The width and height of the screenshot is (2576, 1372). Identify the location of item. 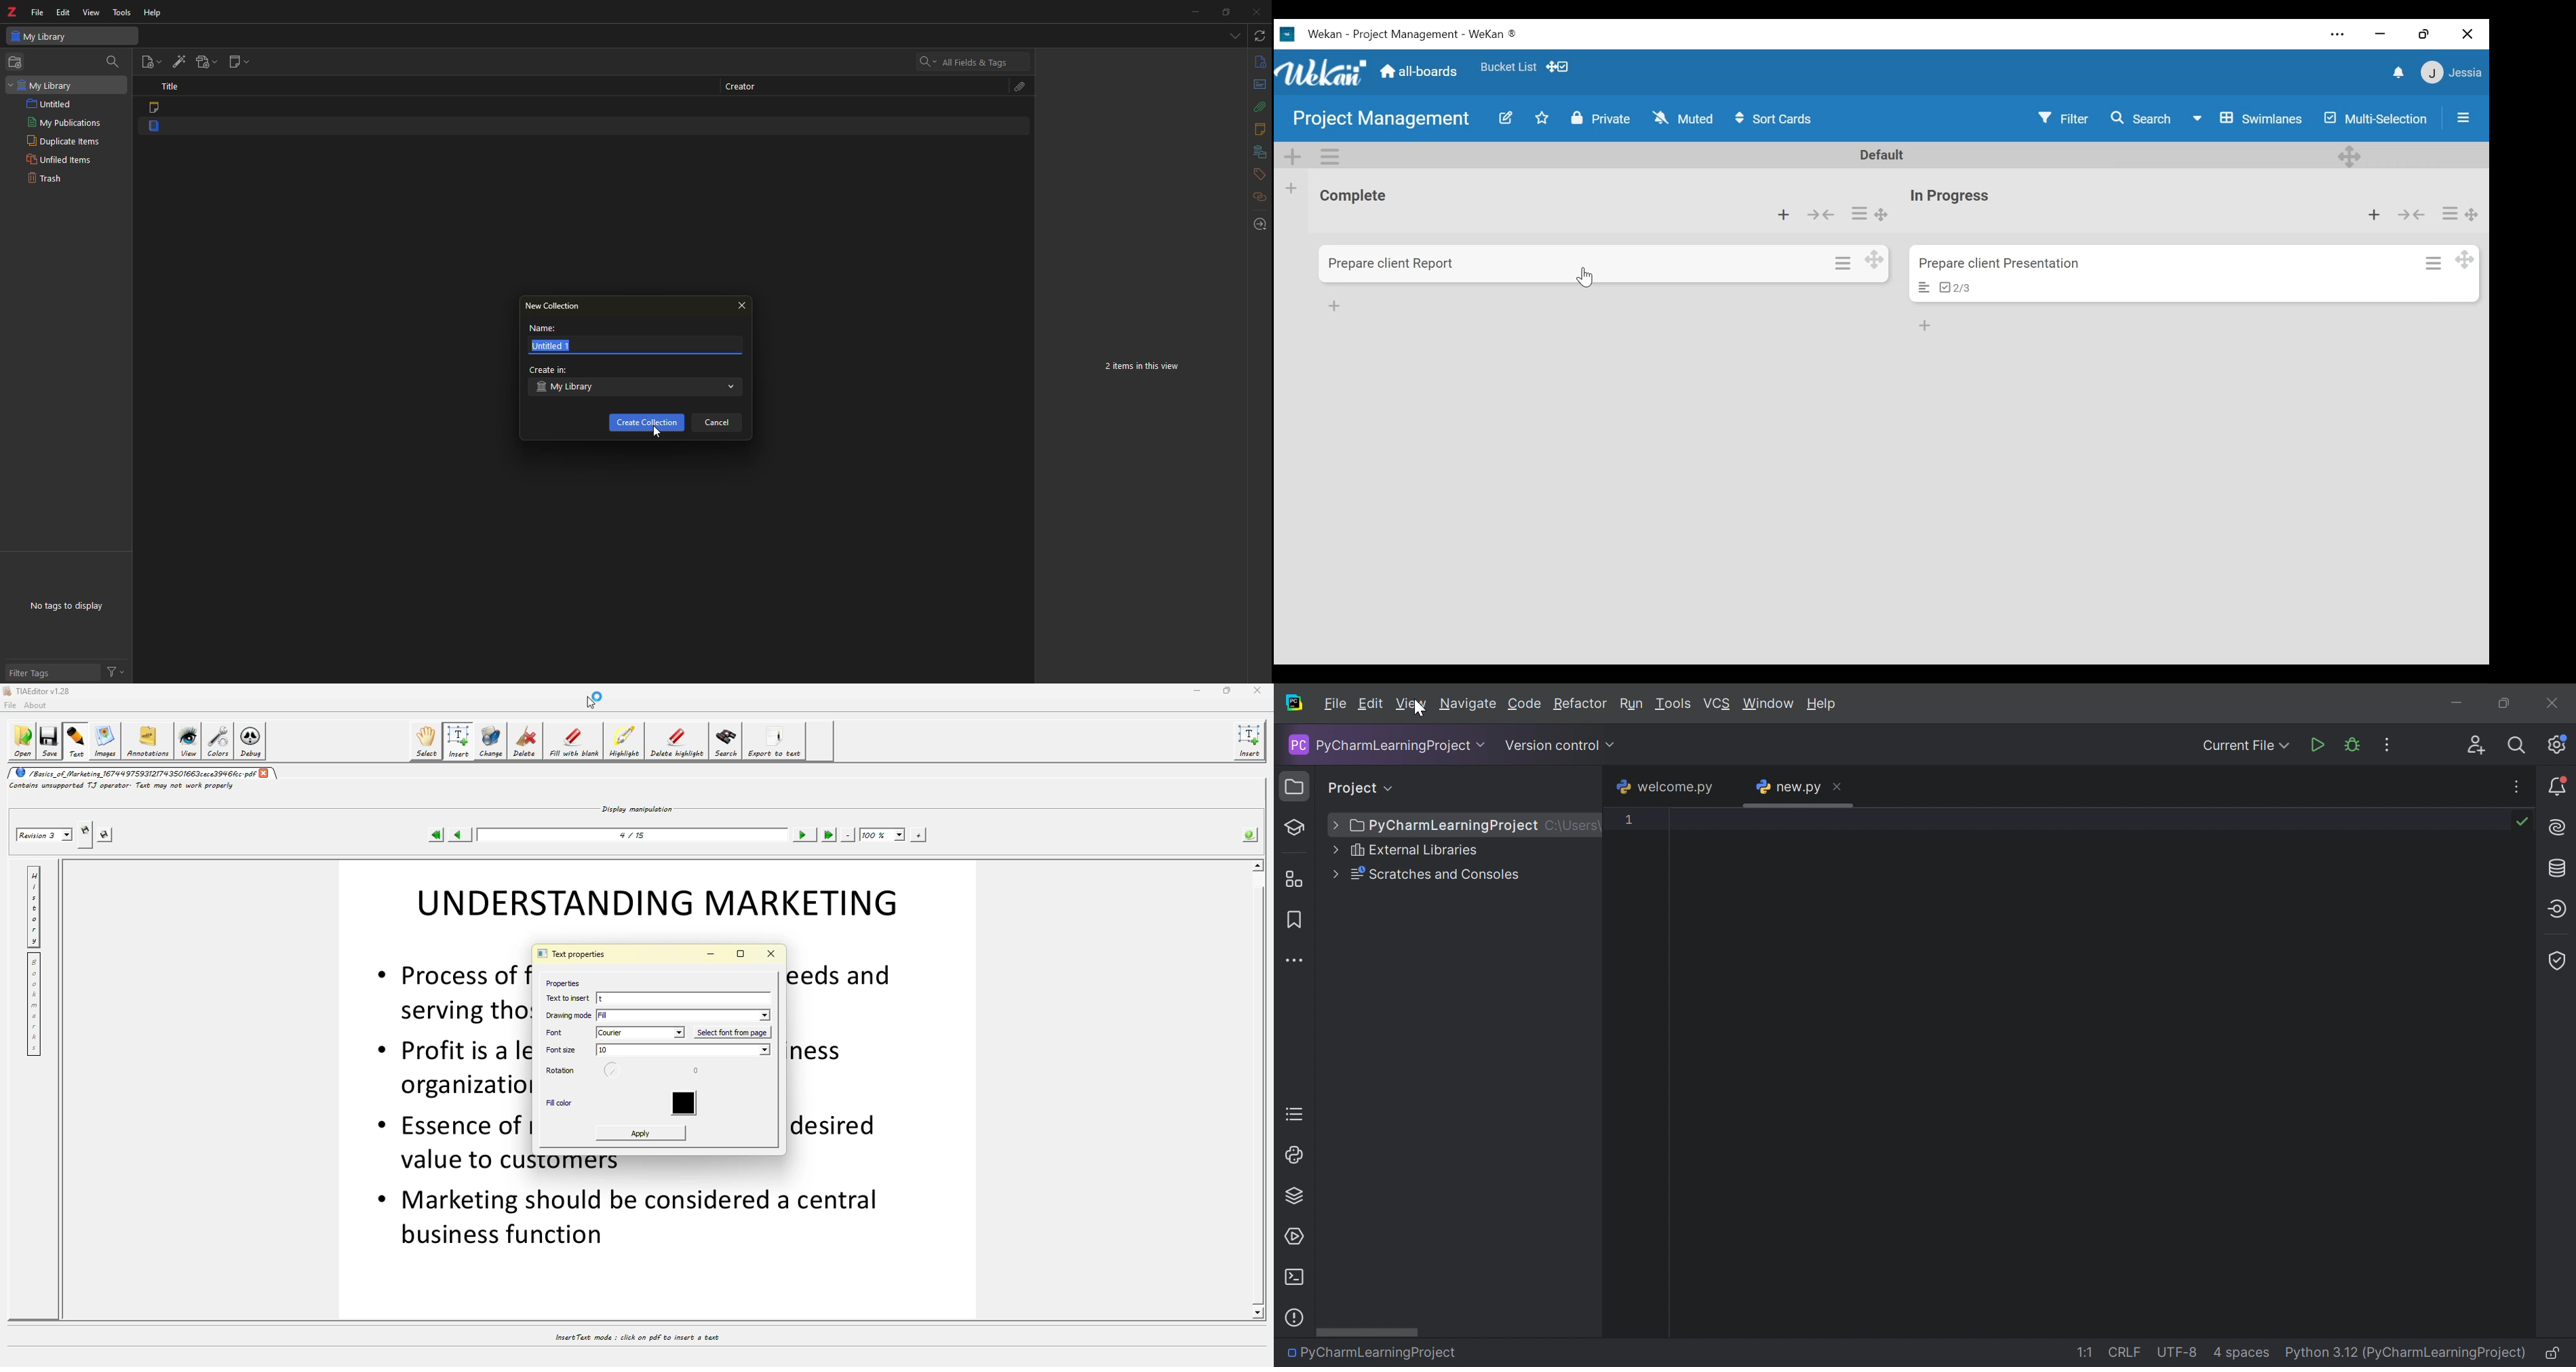
(158, 108).